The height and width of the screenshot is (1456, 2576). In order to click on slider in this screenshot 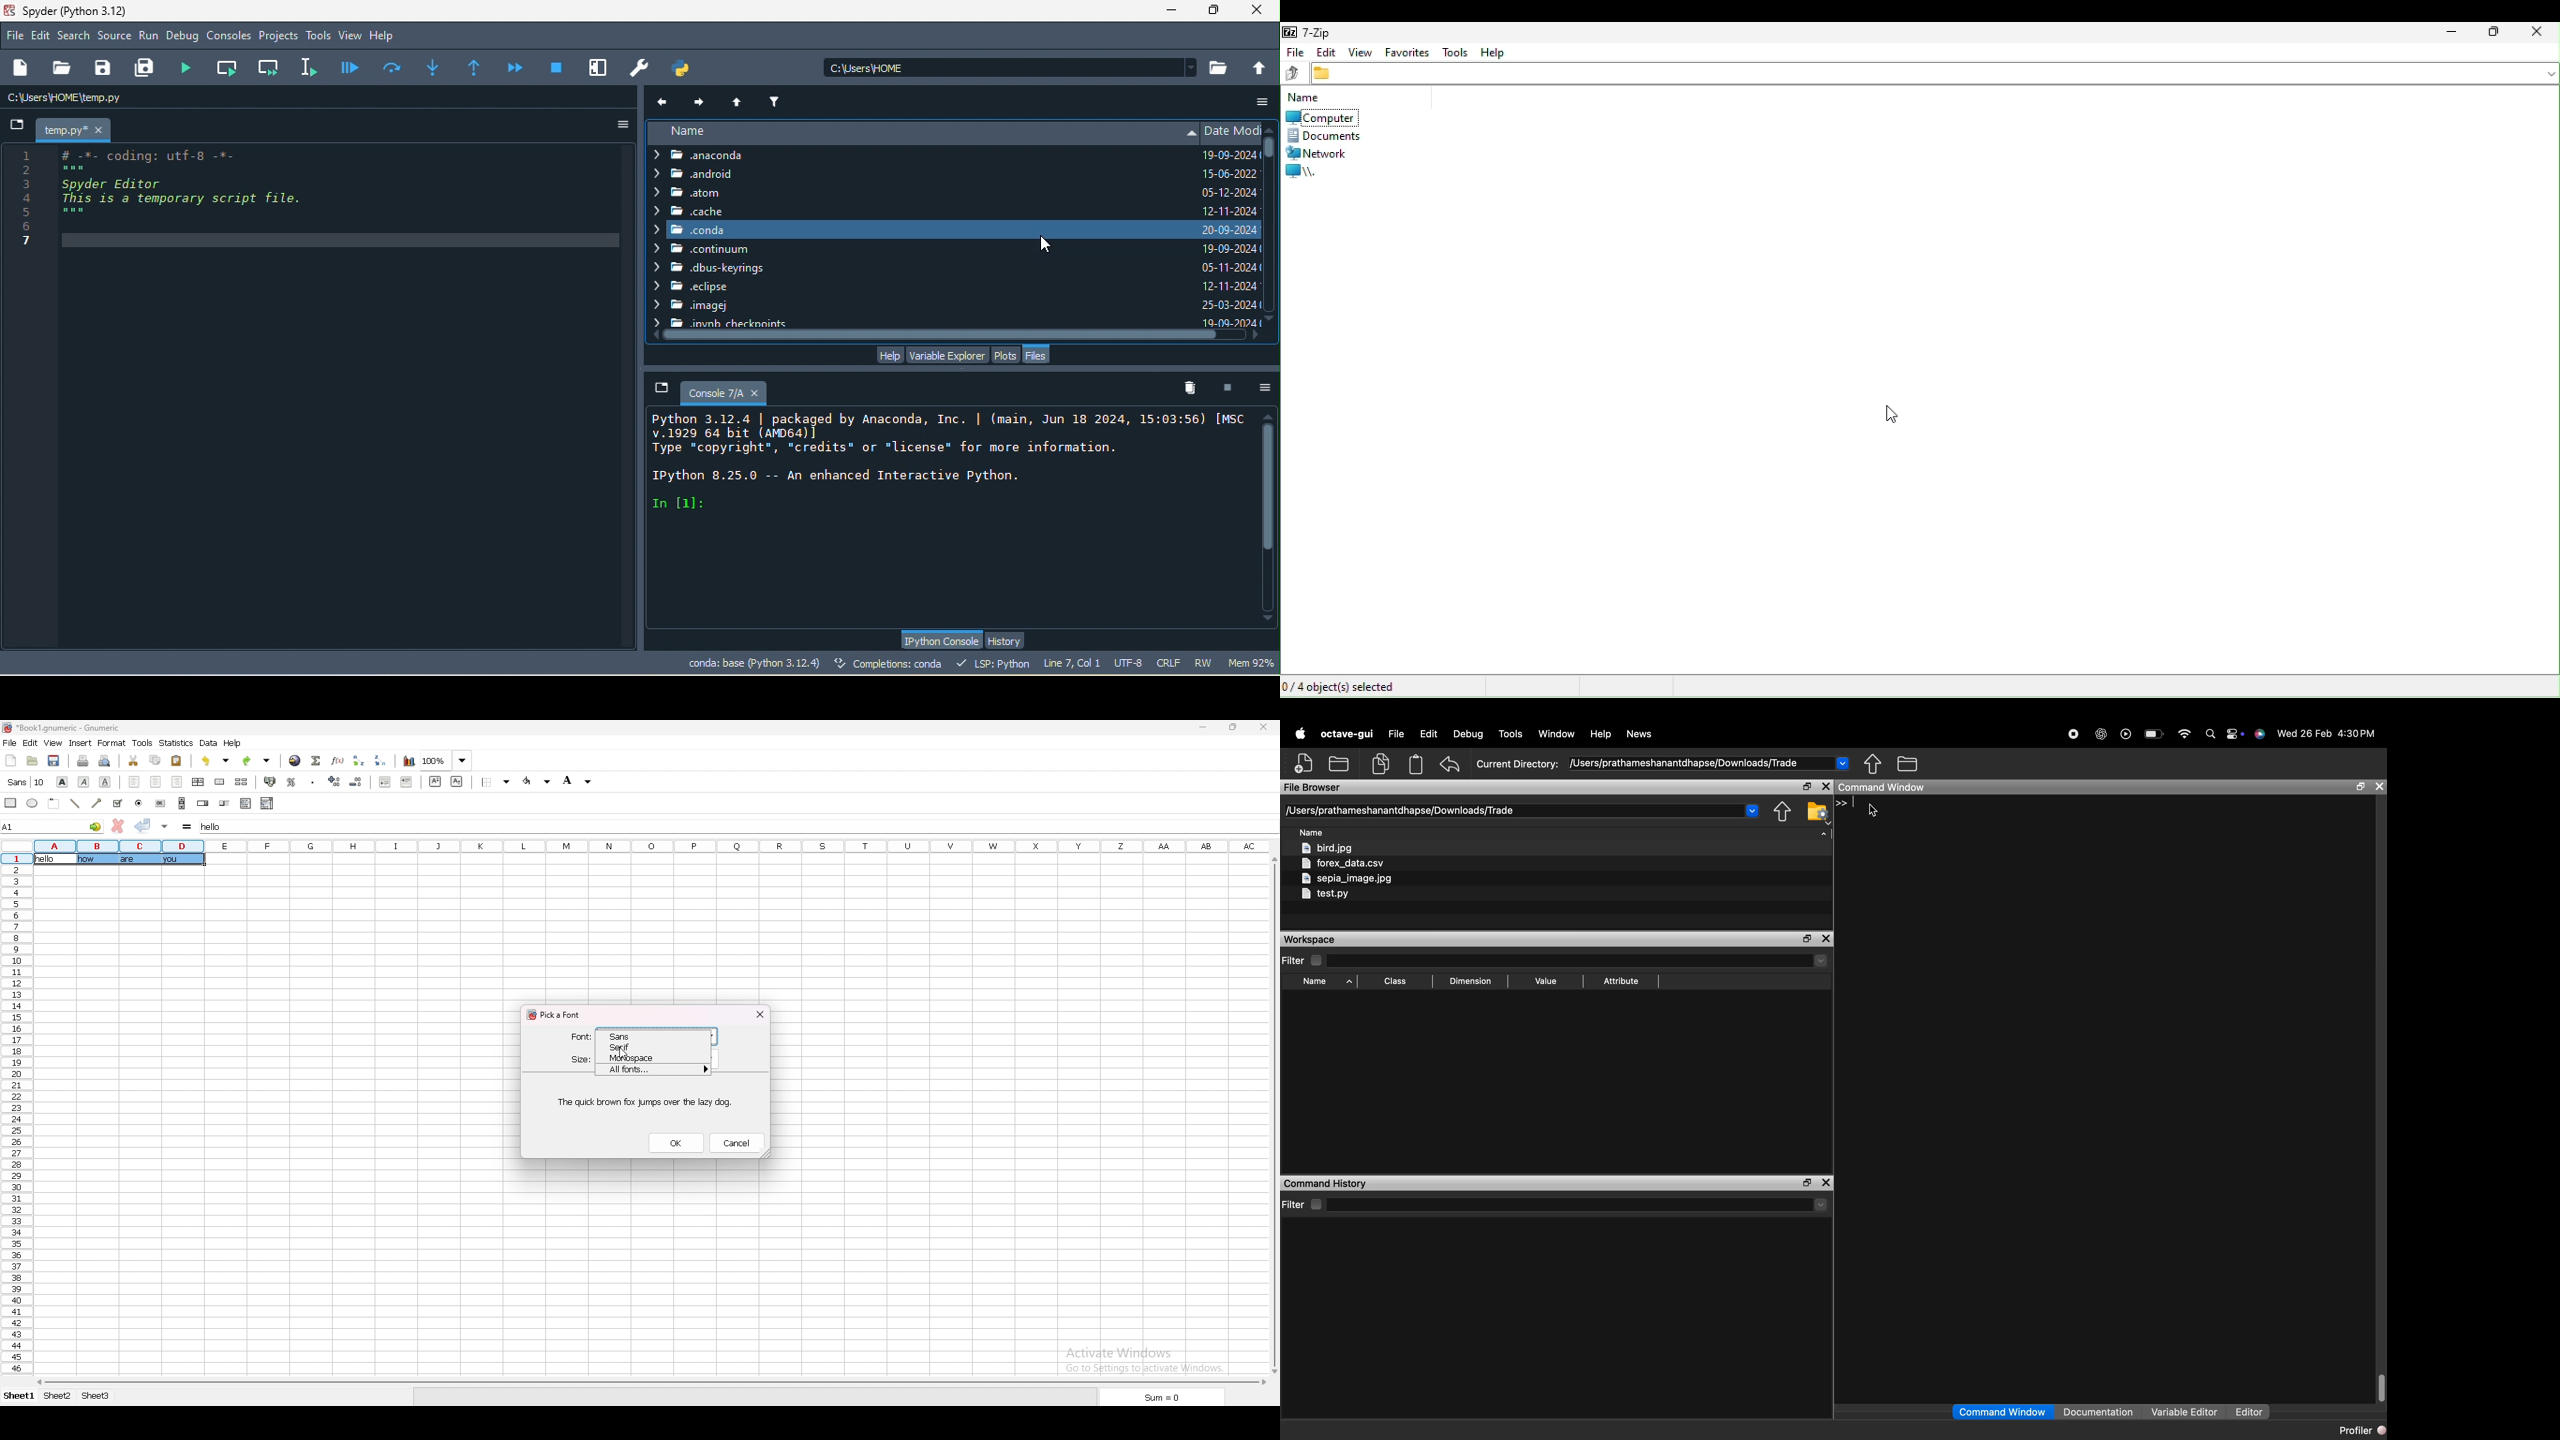, I will do `click(225, 803)`.